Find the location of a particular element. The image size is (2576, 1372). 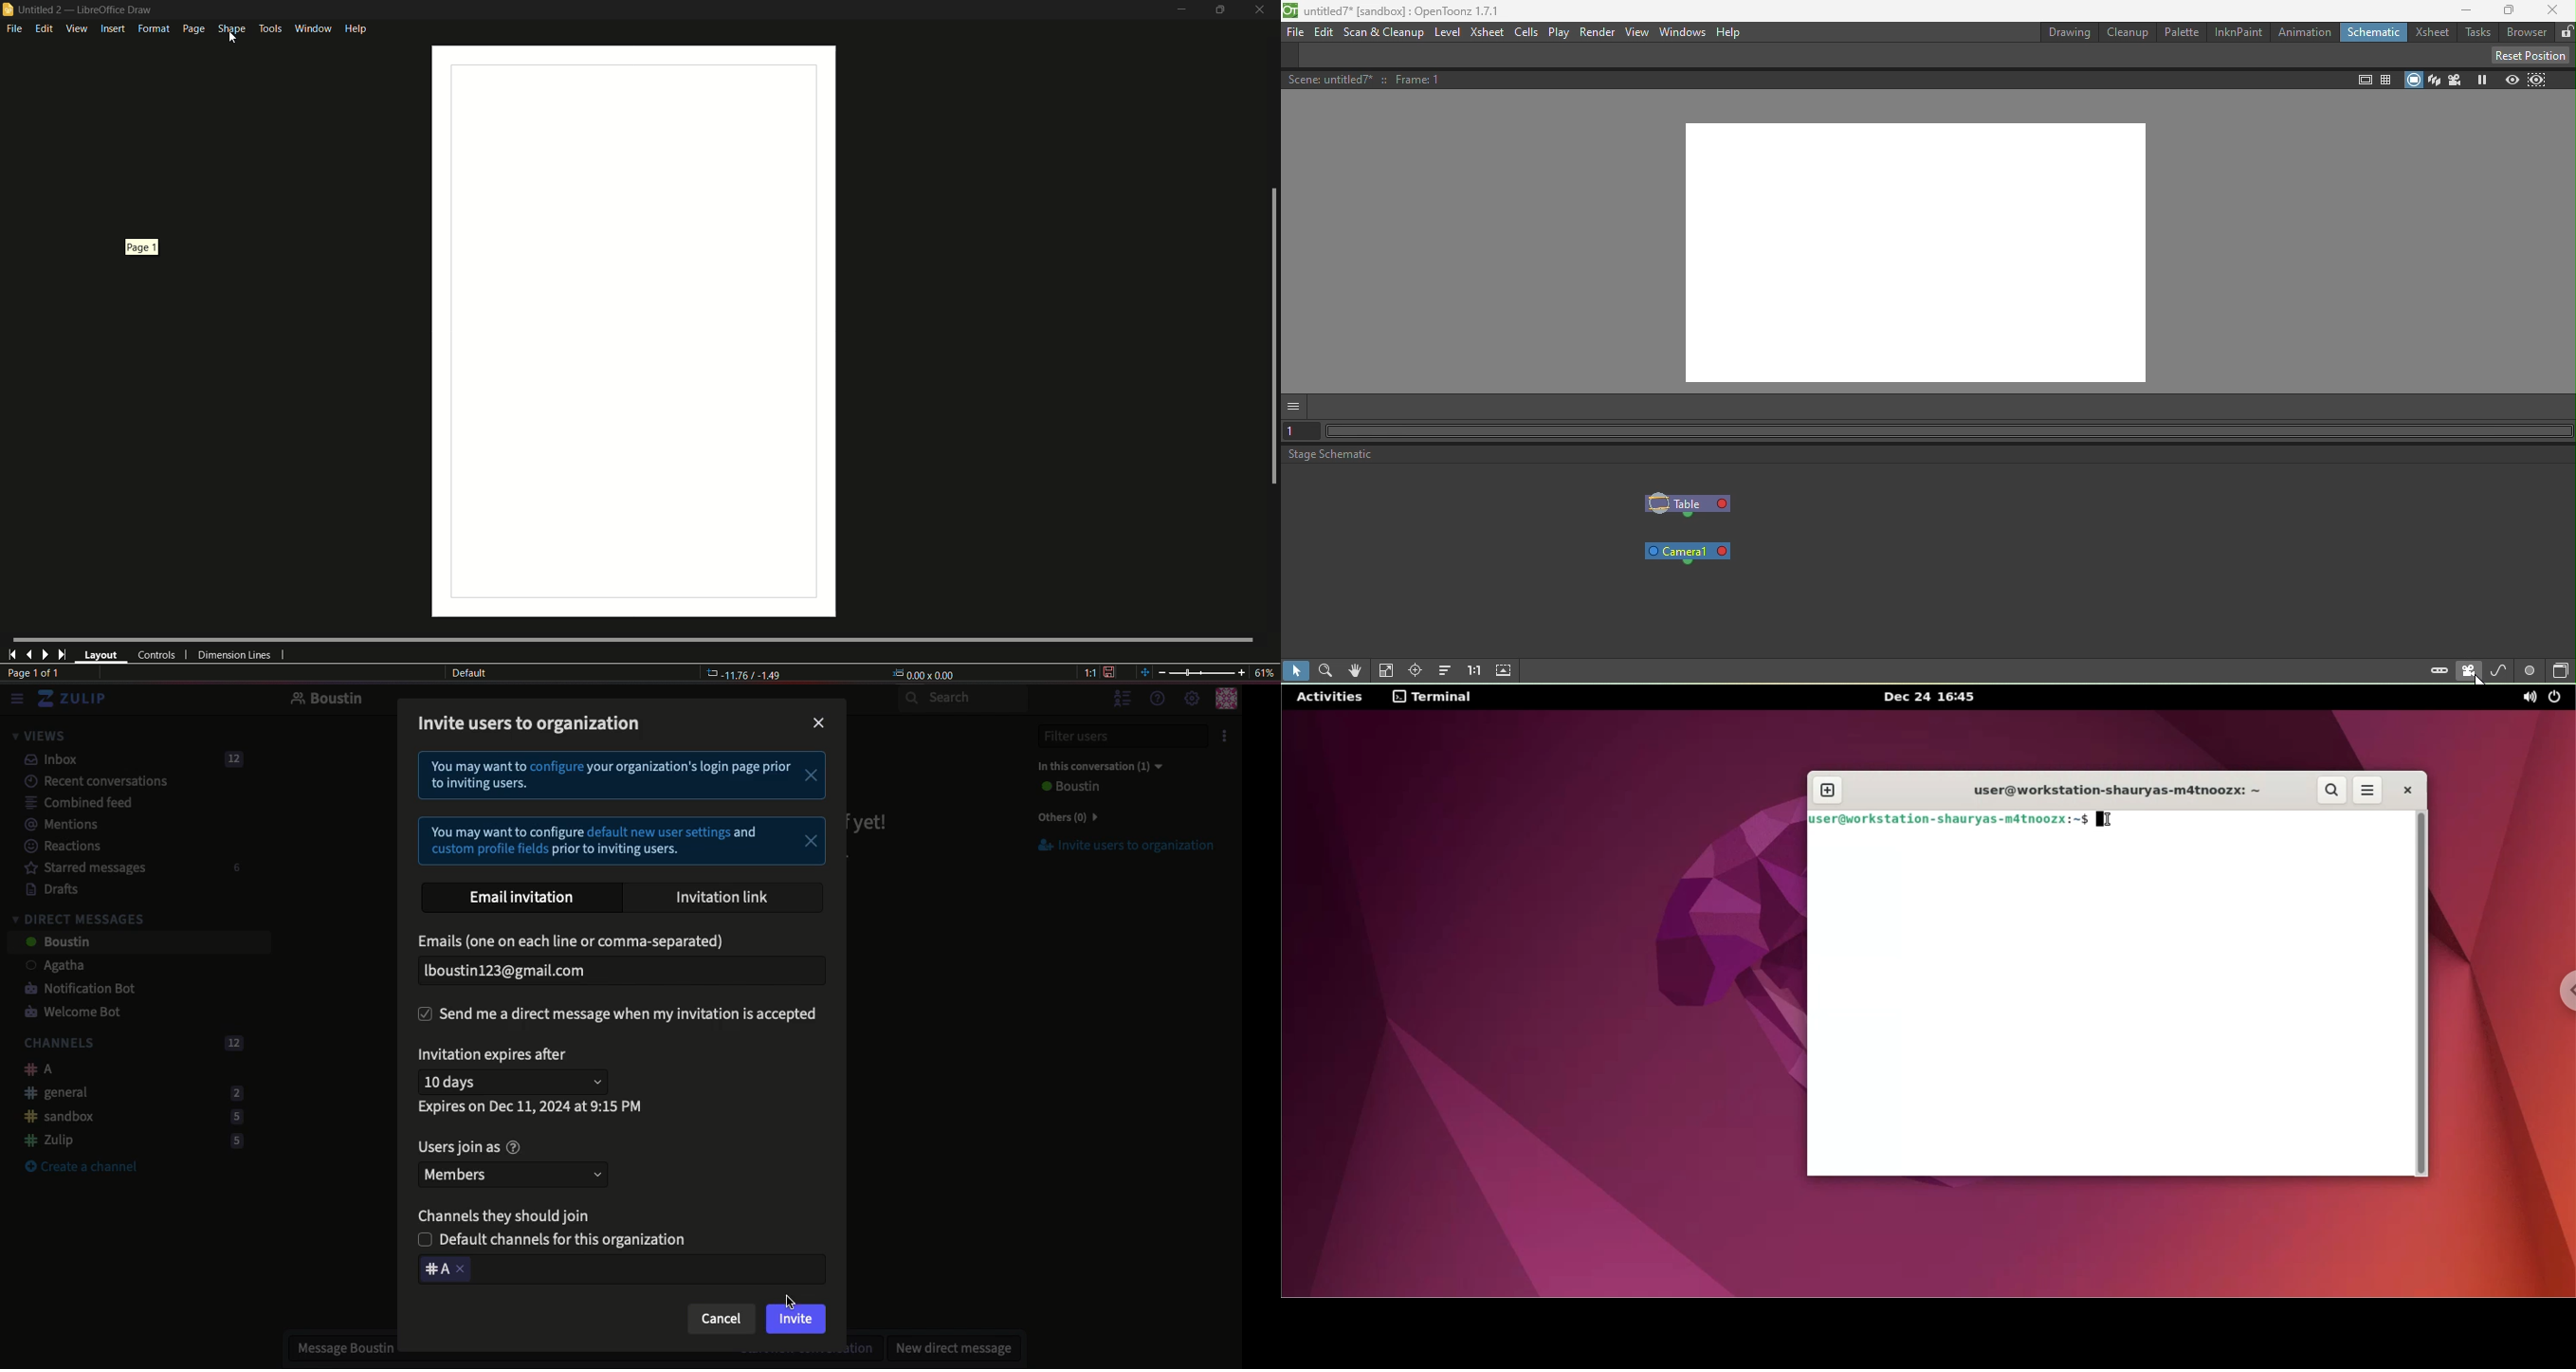

page 1 is located at coordinates (145, 245).